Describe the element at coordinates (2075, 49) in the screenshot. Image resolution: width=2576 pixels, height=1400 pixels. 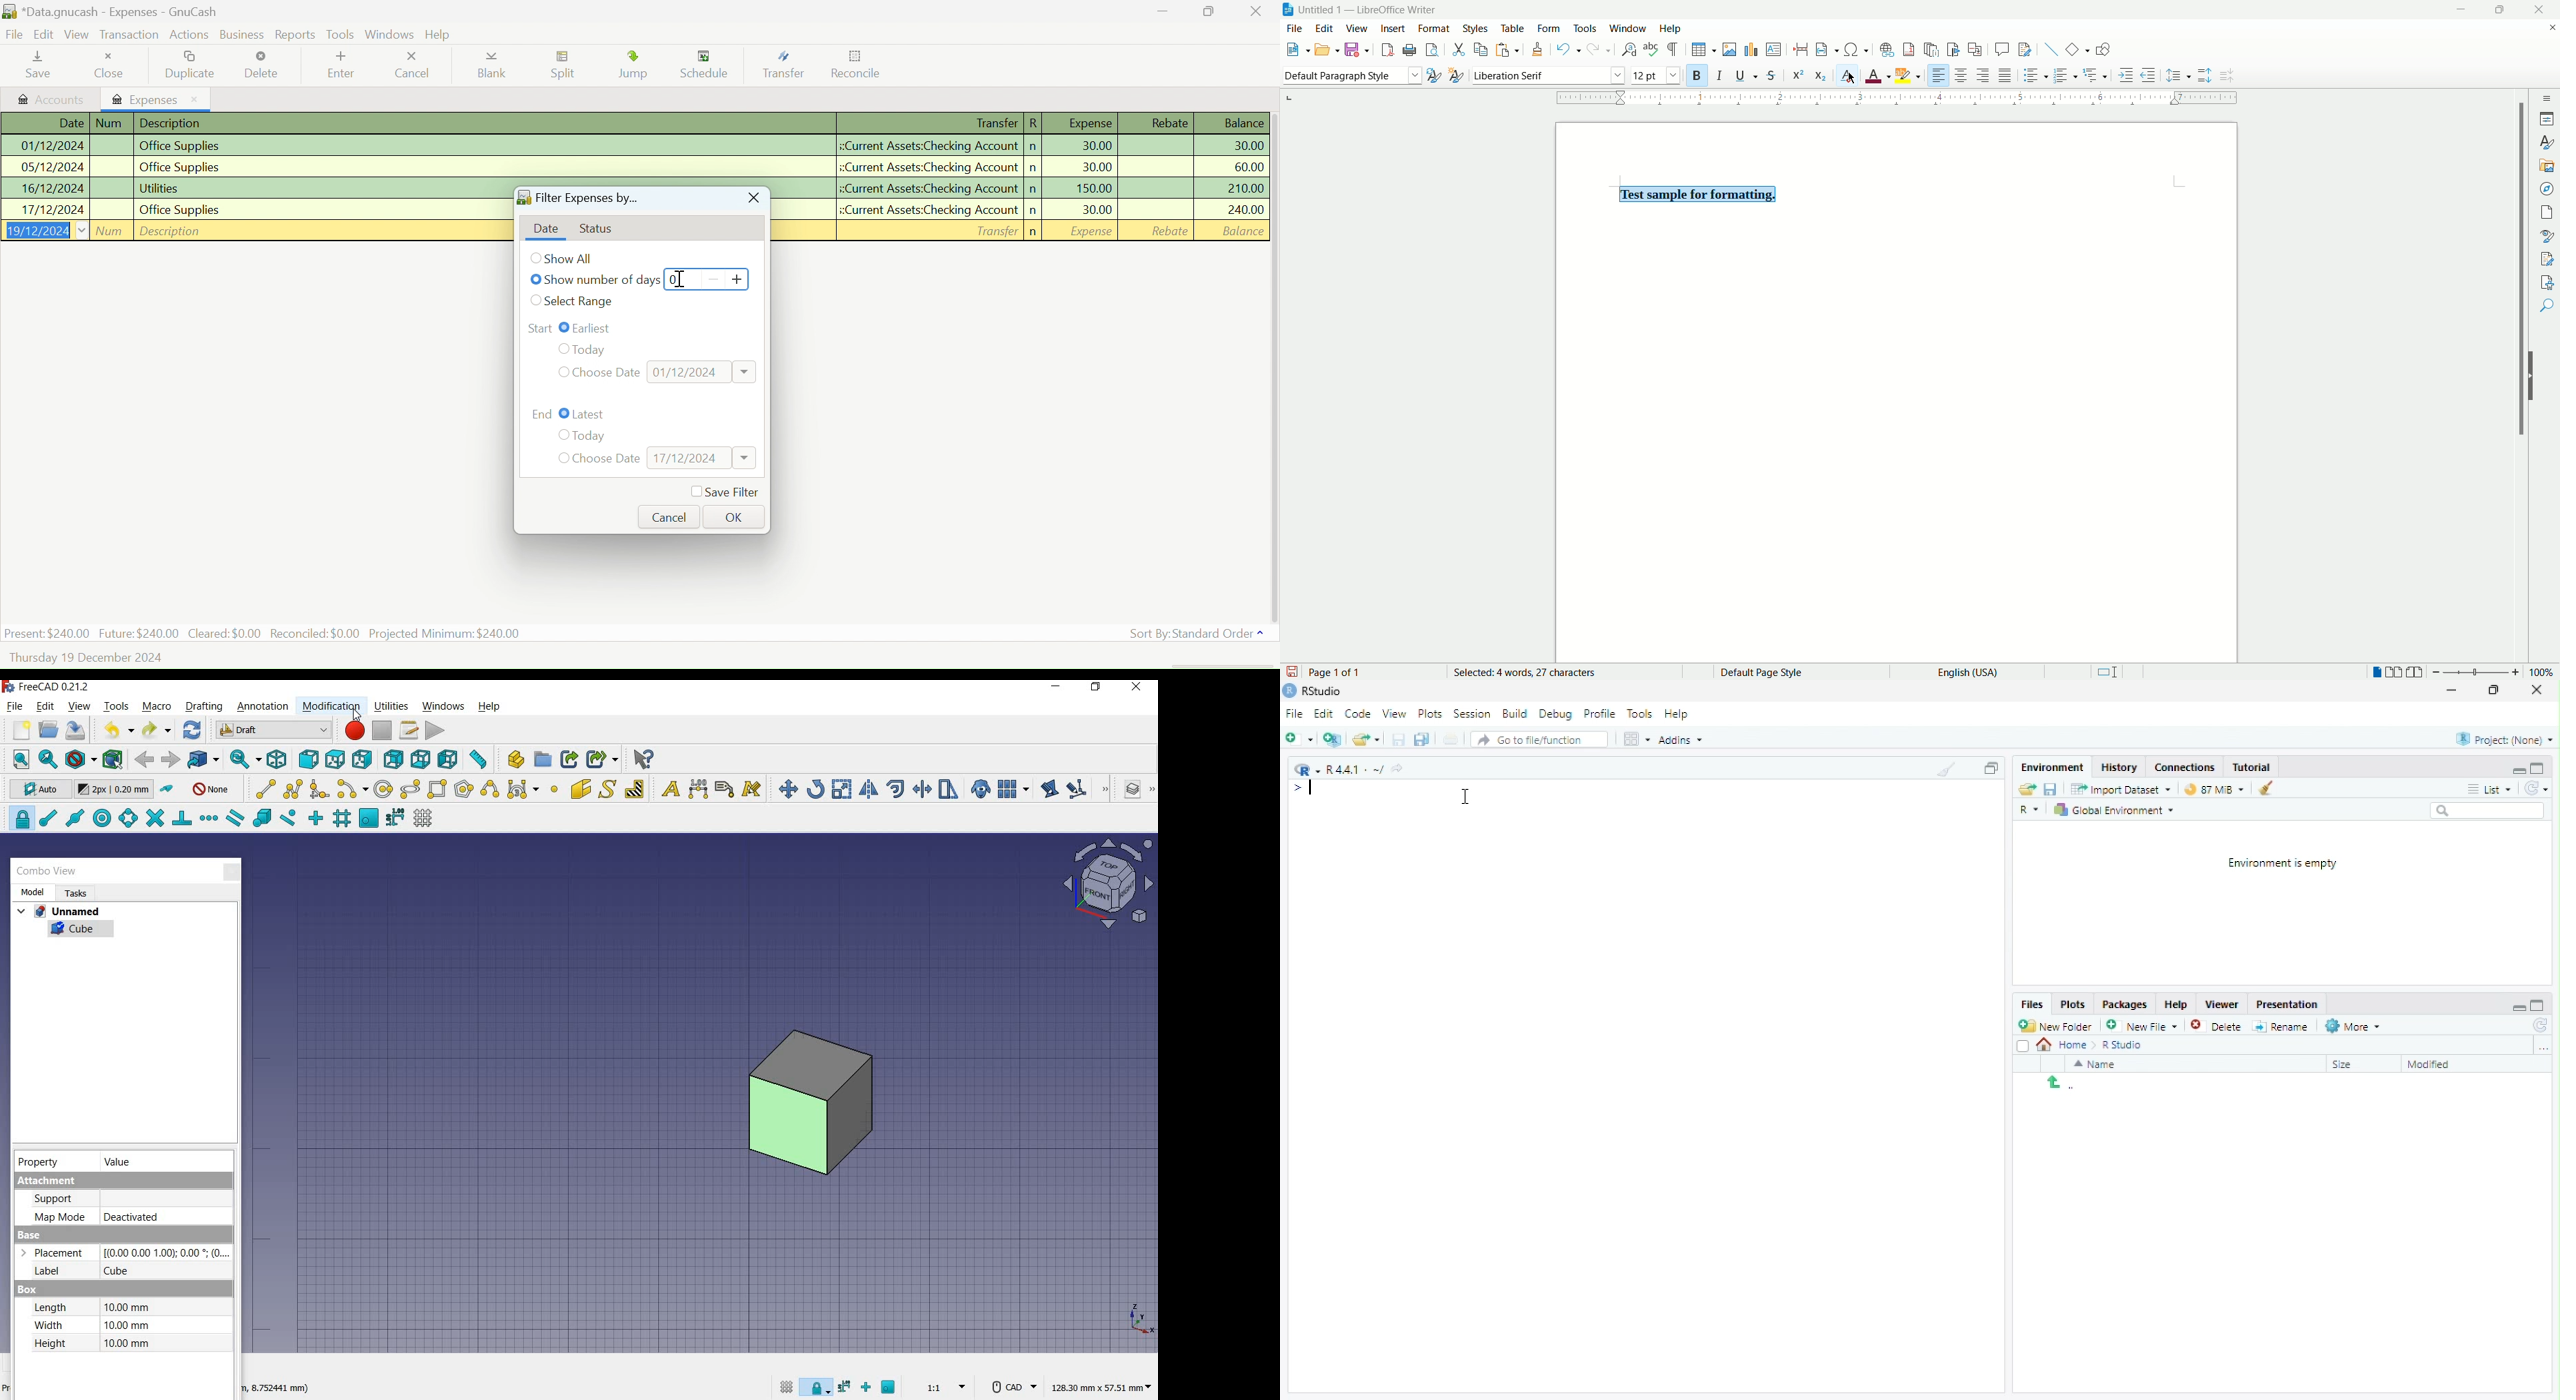
I see `basic shapes` at that location.